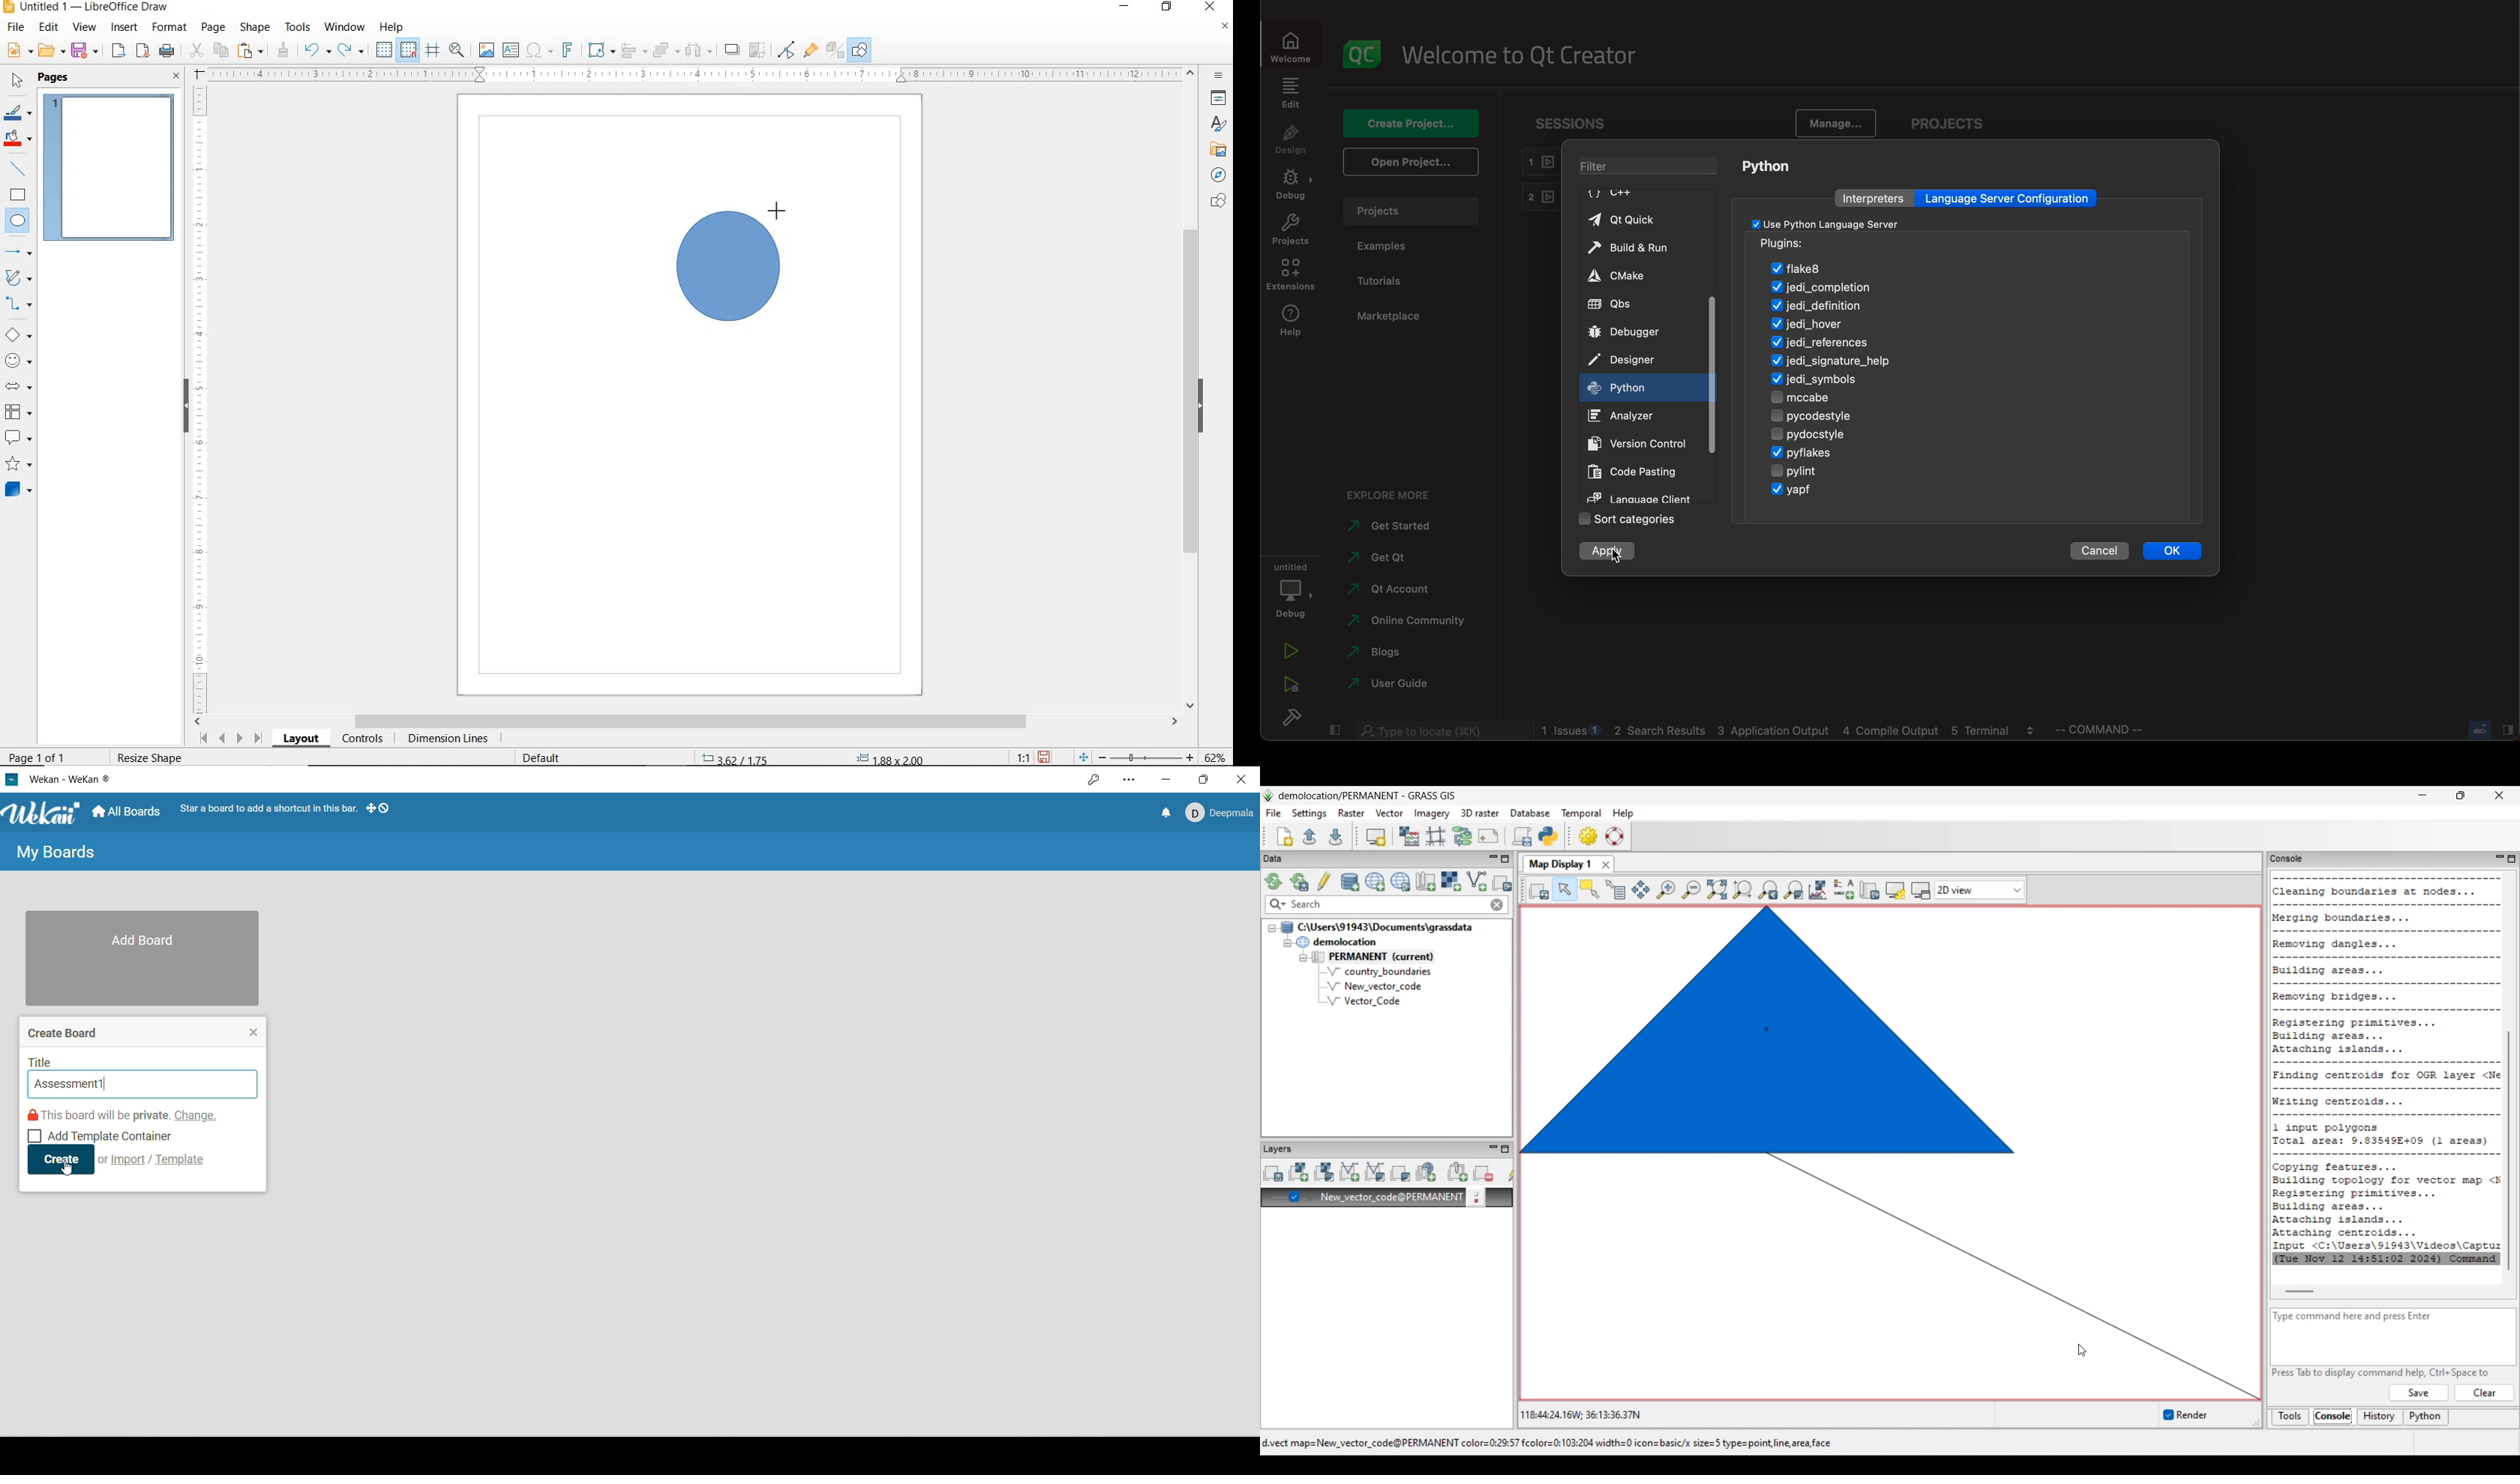  I want to click on ELLIPSE, so click(18, 222).